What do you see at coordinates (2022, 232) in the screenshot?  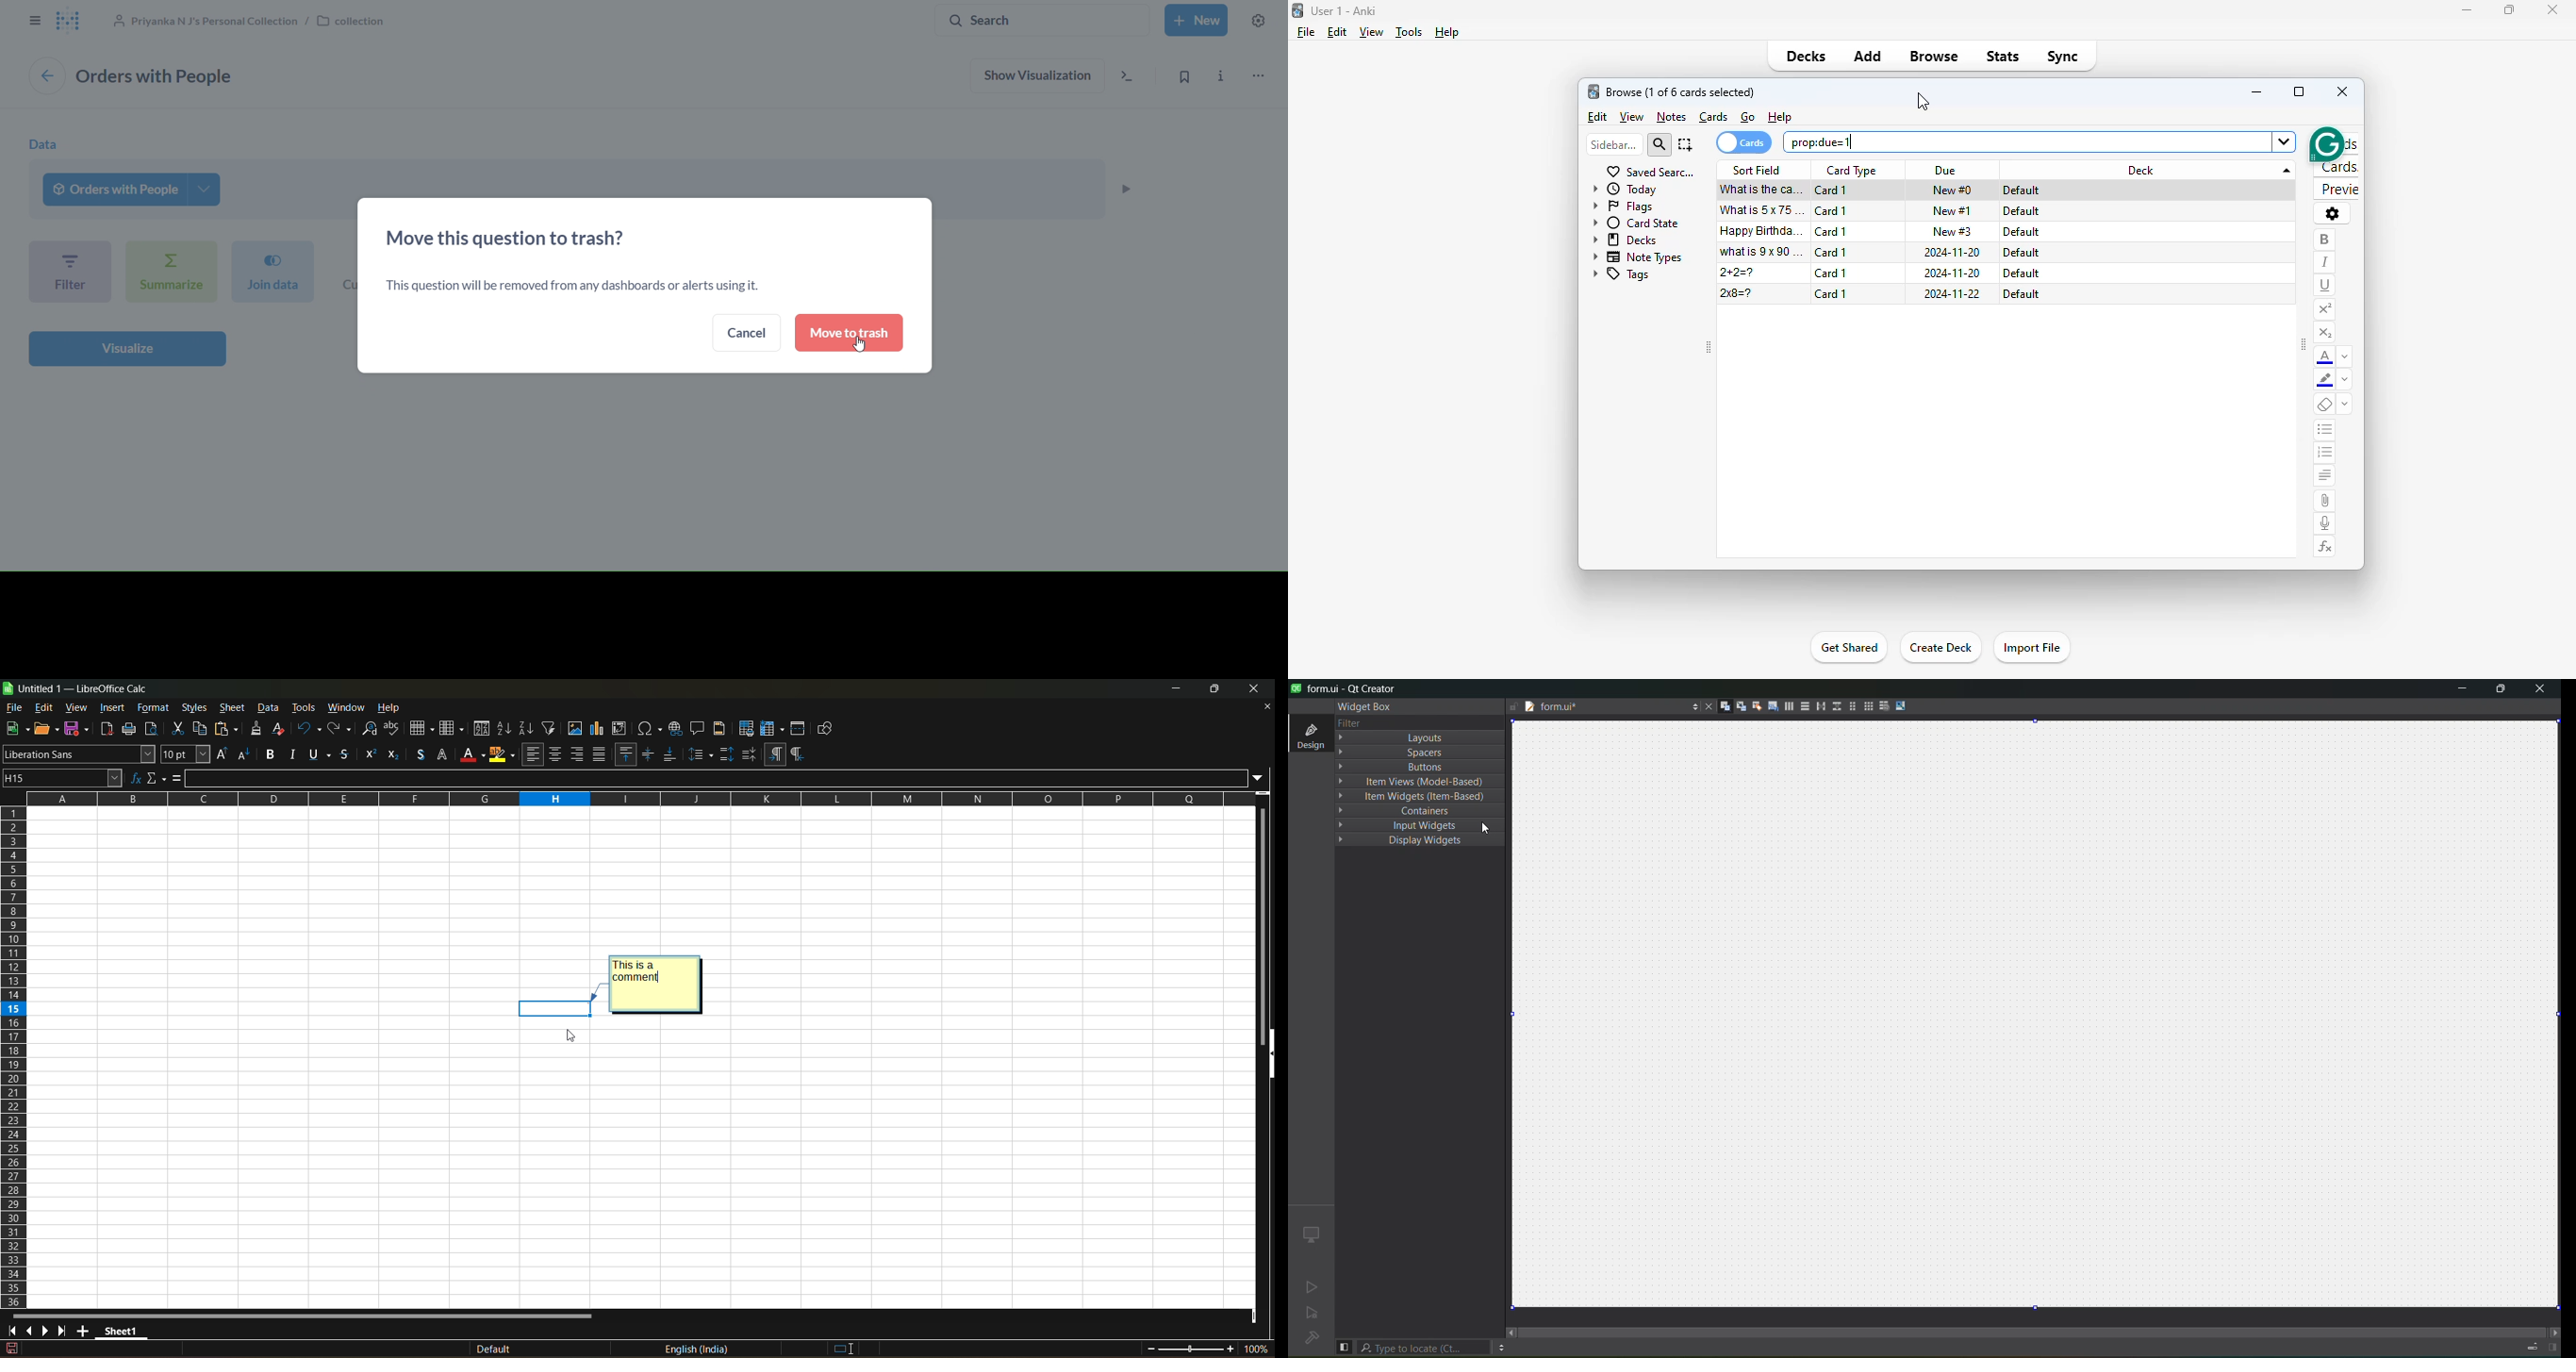 I see `default` at bounding box center [2022, 232].